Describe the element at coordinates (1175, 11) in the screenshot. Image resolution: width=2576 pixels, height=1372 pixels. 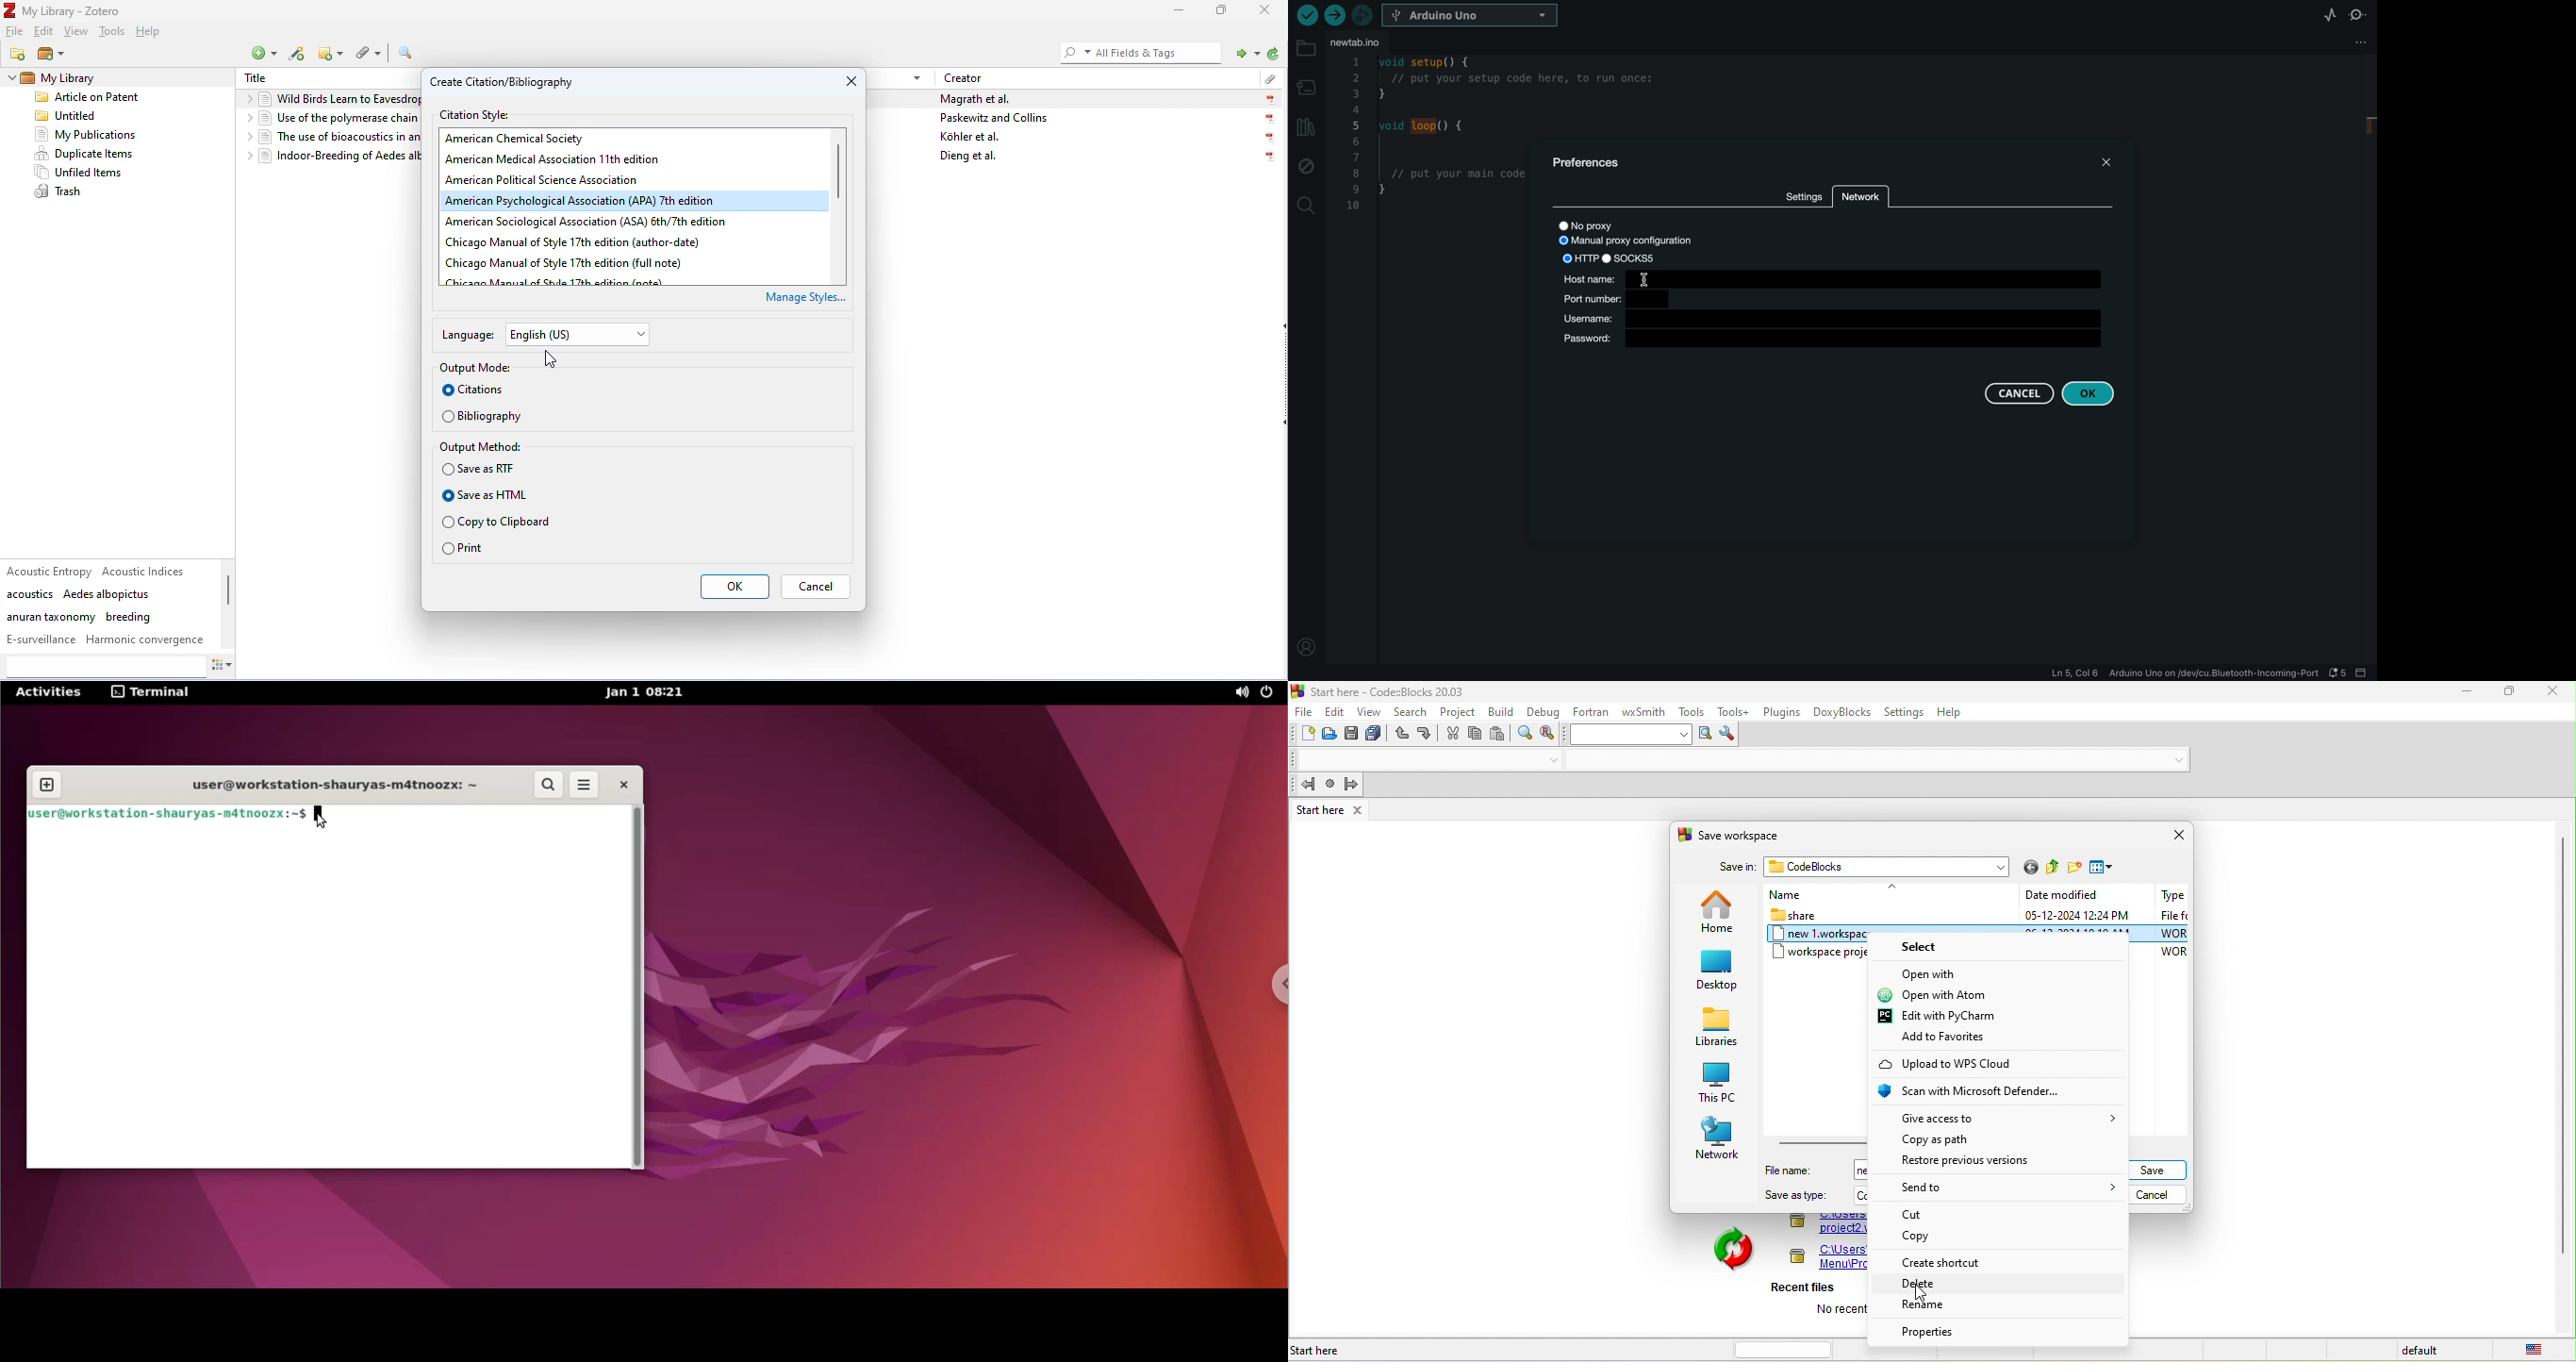
I see `minimize` at that location.